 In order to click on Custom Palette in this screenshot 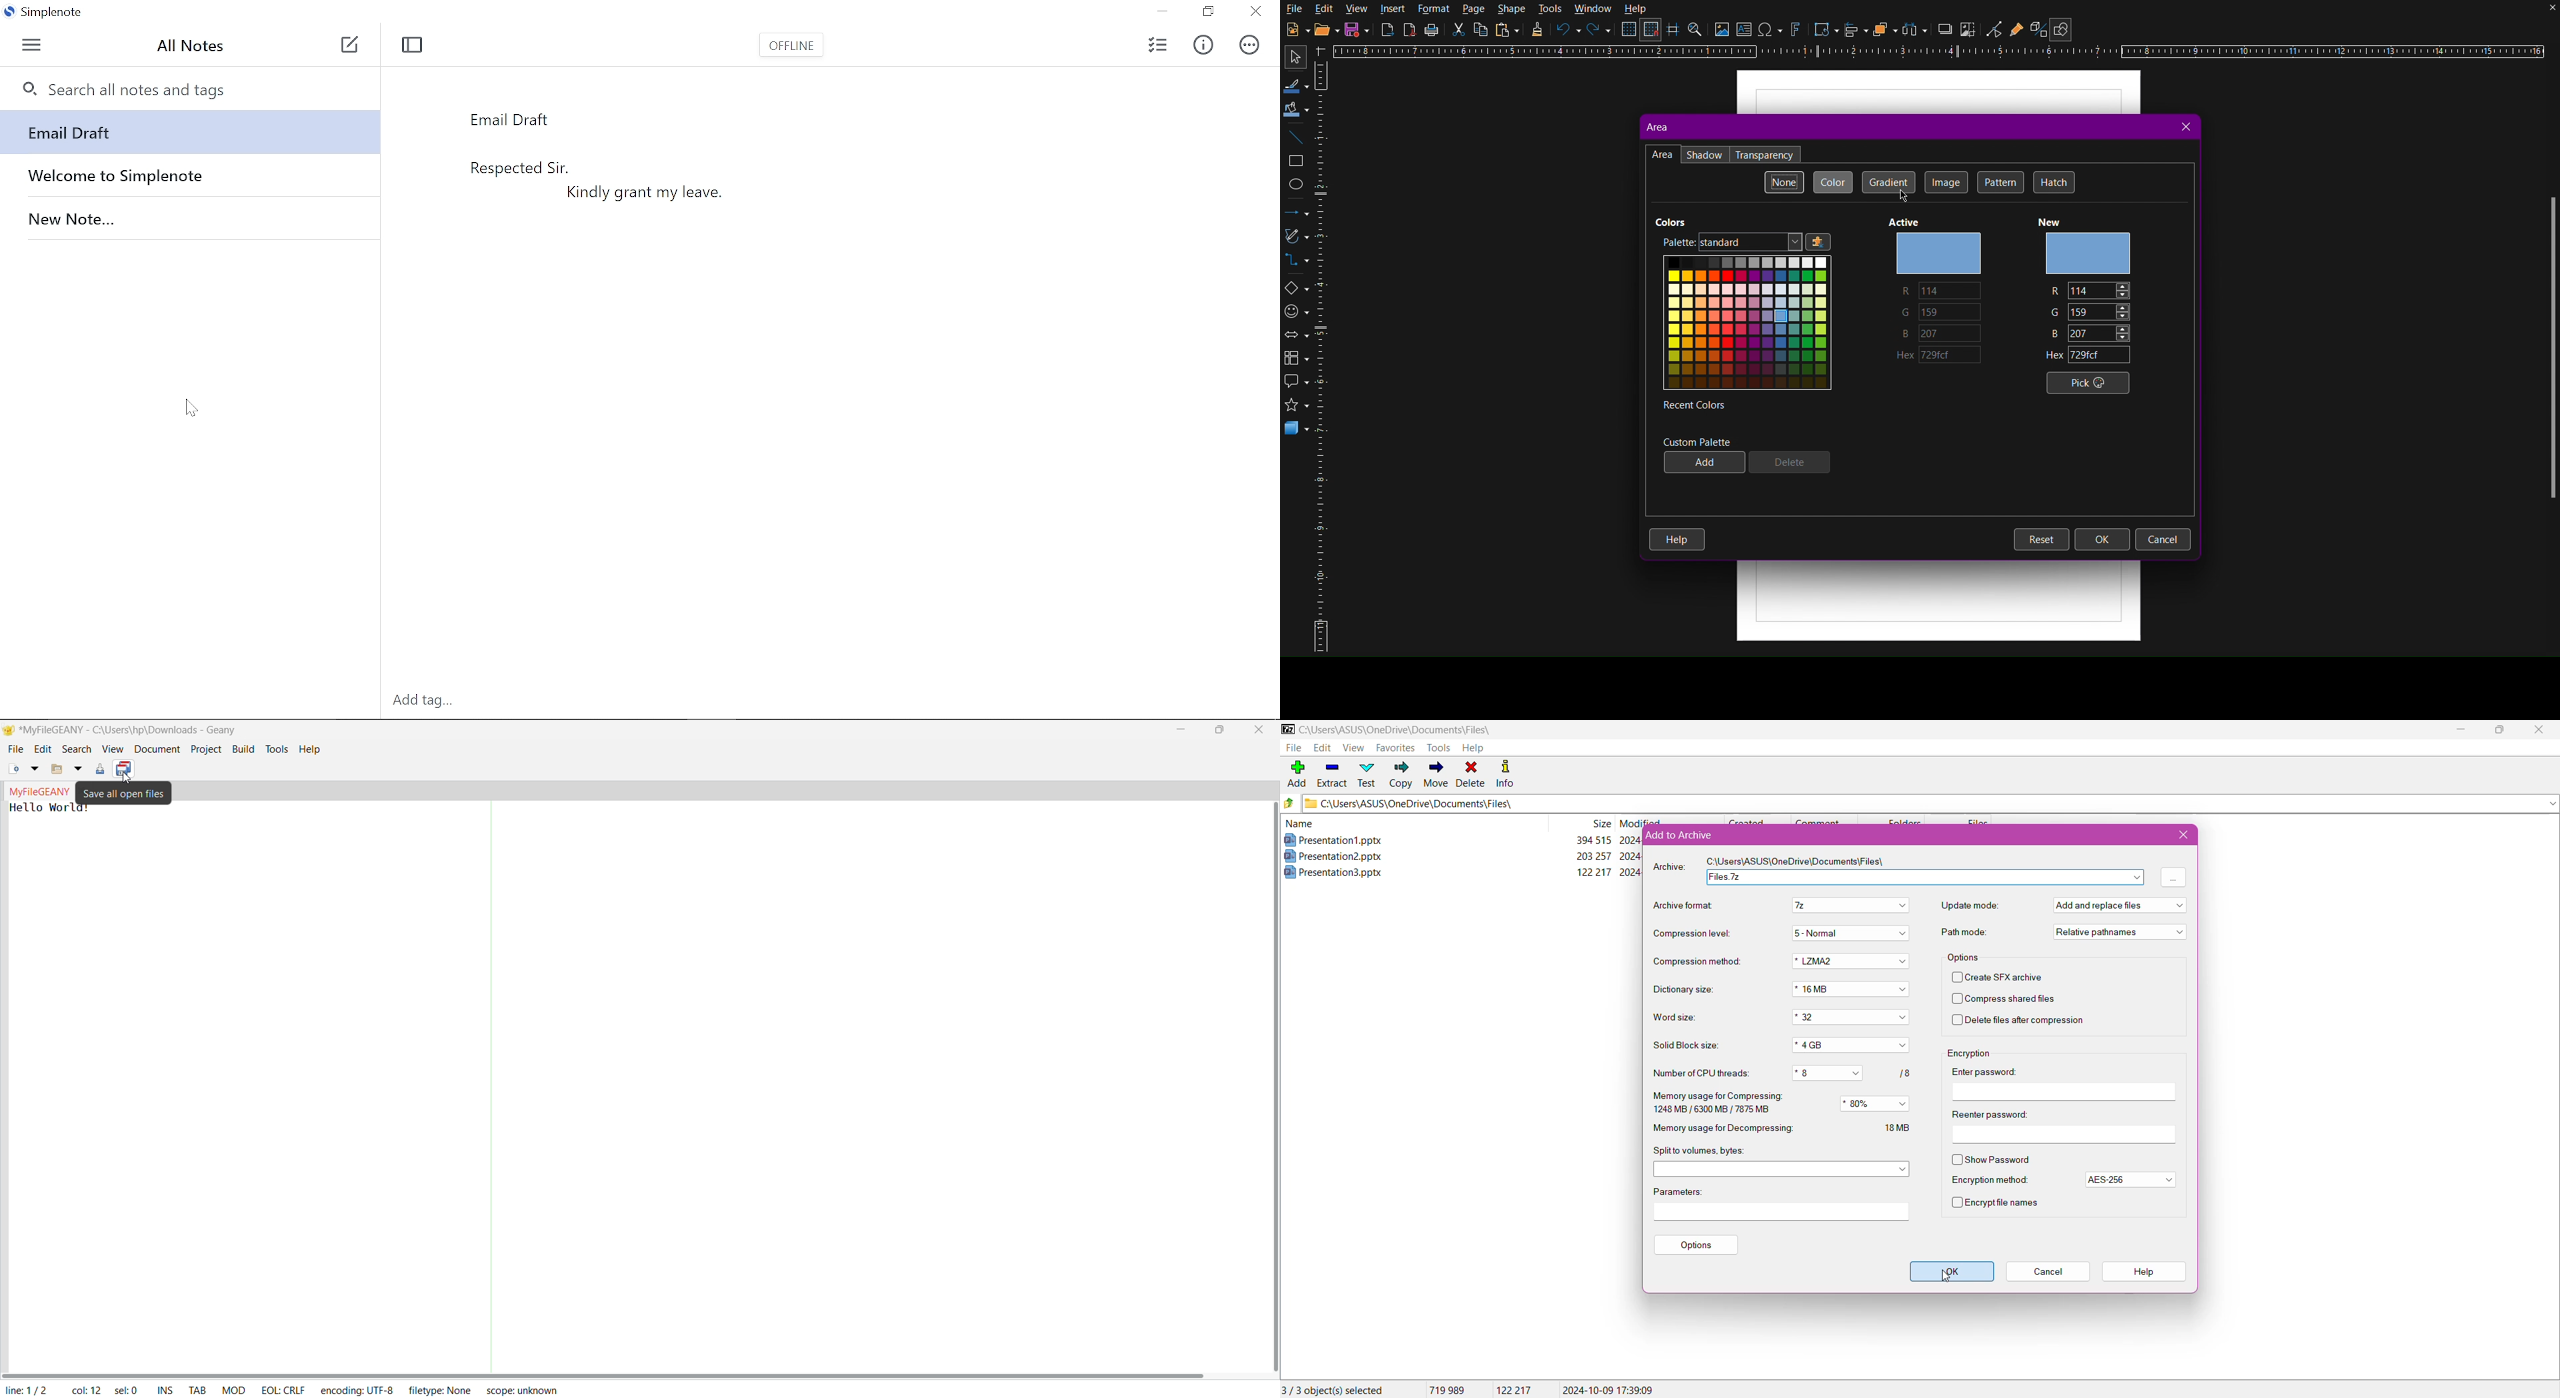, I will do `click(1696, 441)`.